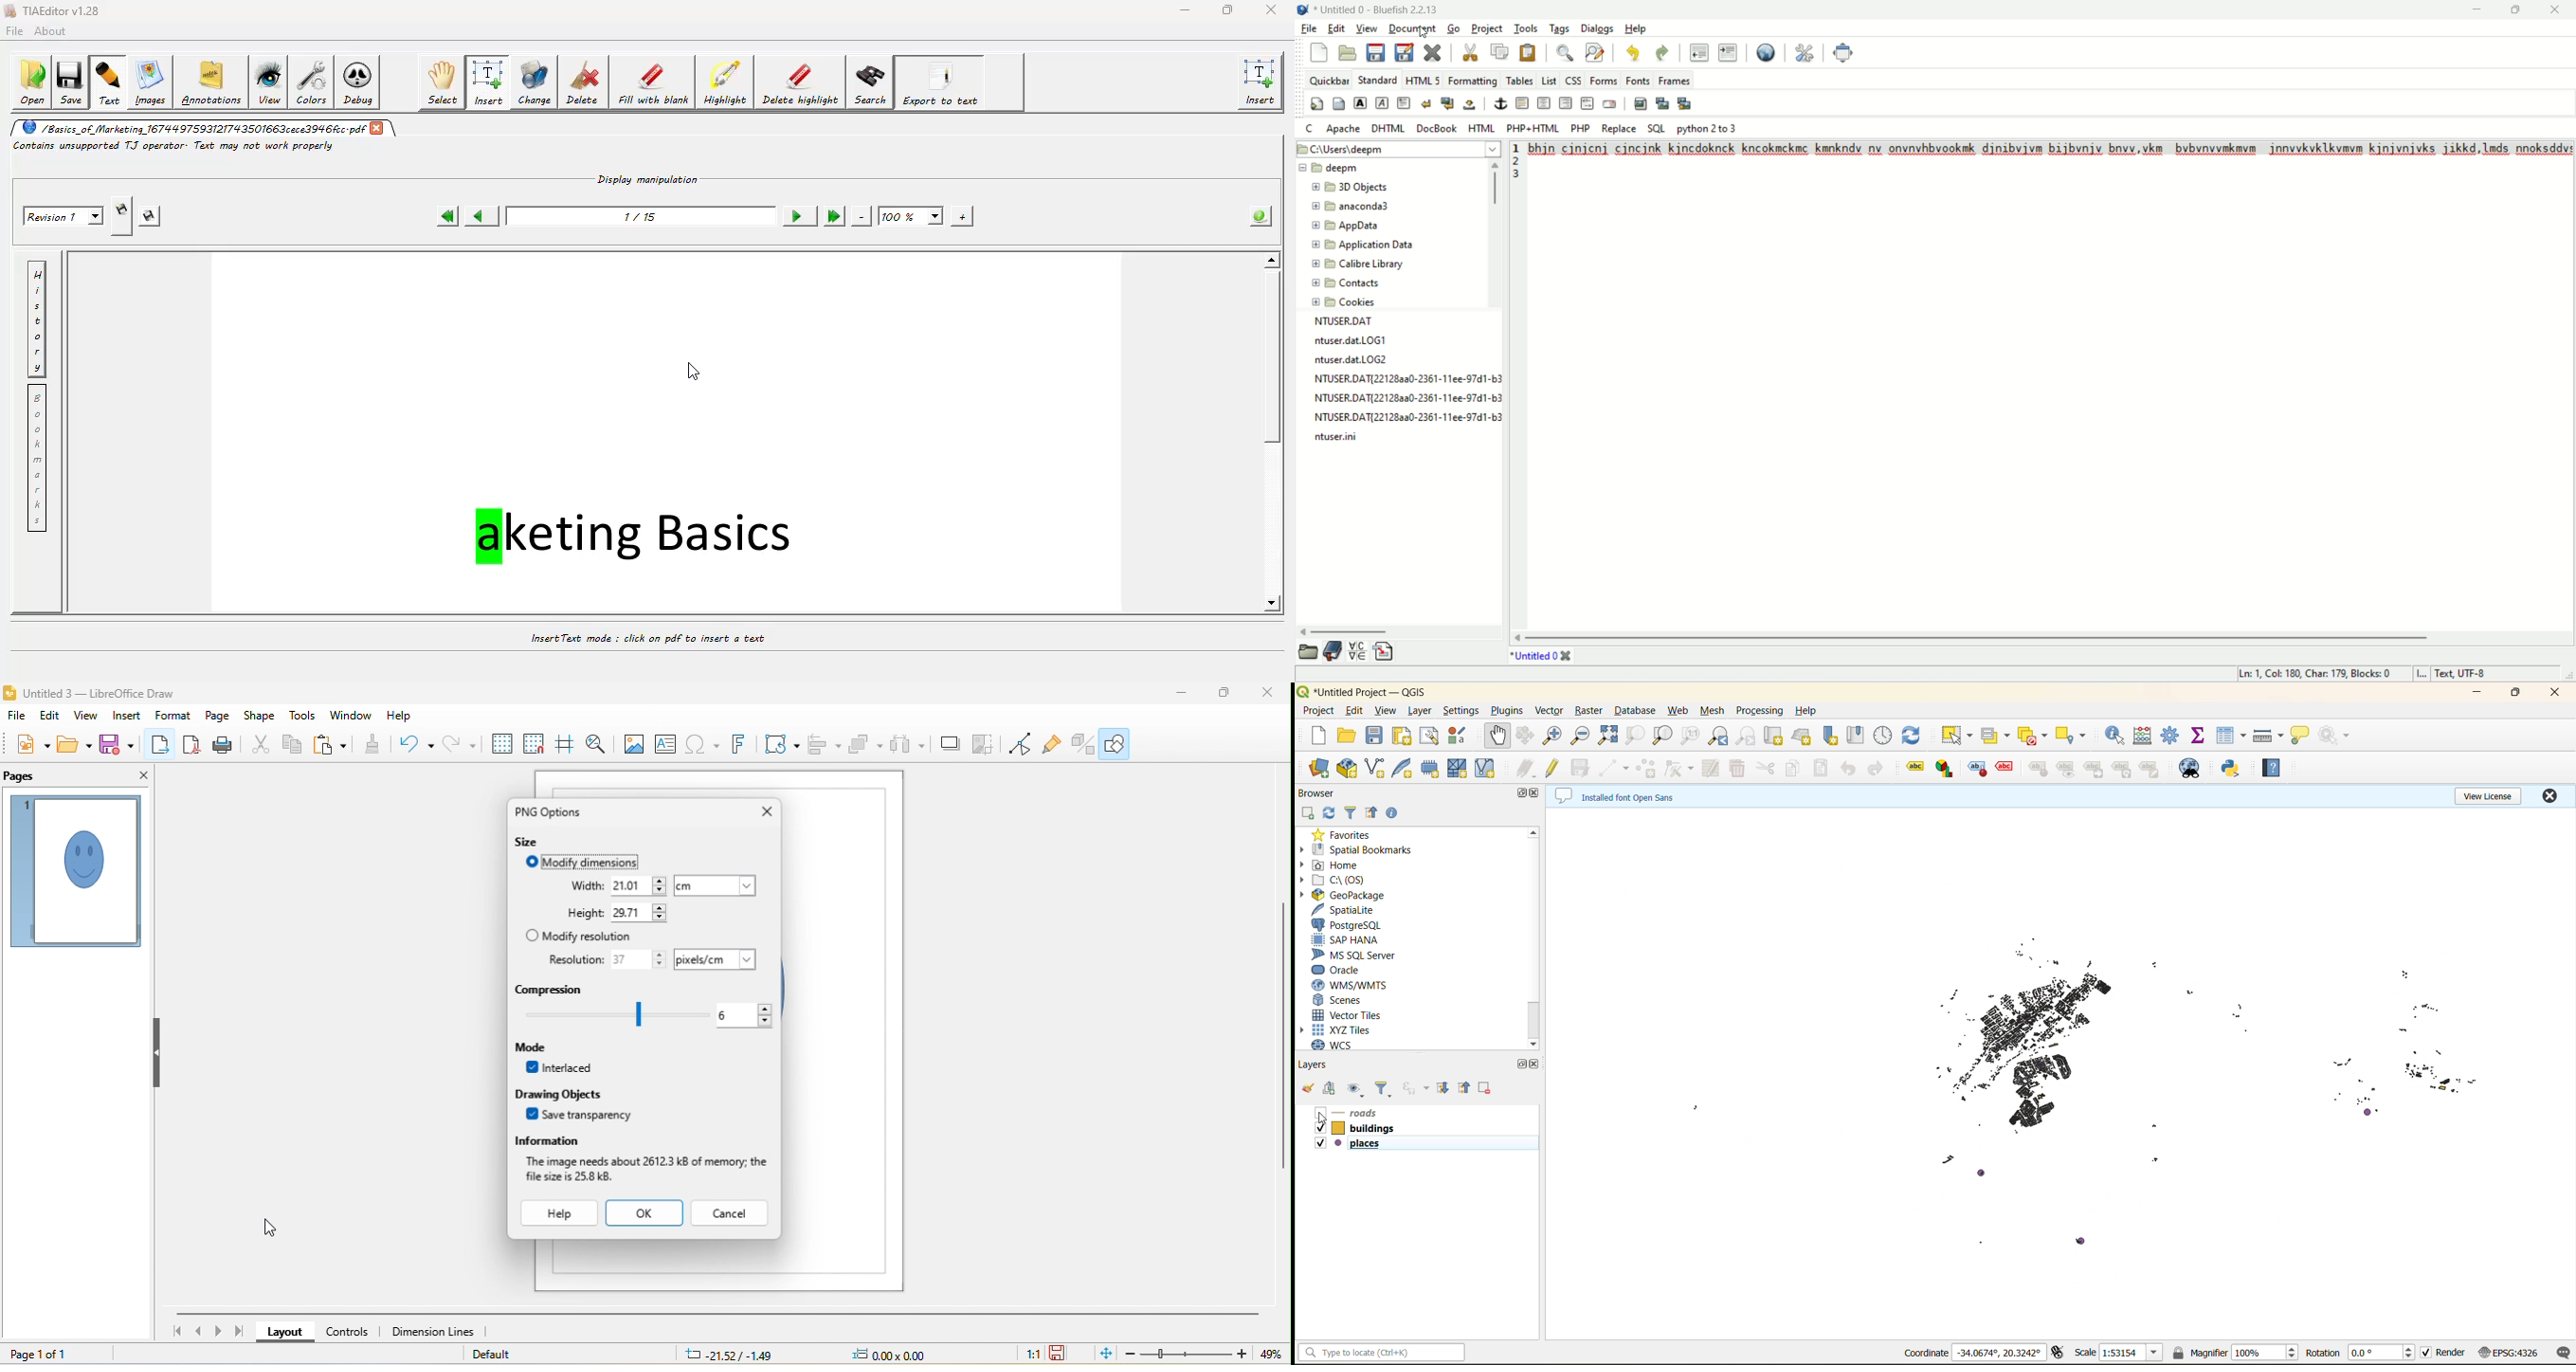 The width and height of the screenshot is (2576, 1372). Describe the element at coordinates (782, 746) in the screenshot. I see `transformations` at that location.